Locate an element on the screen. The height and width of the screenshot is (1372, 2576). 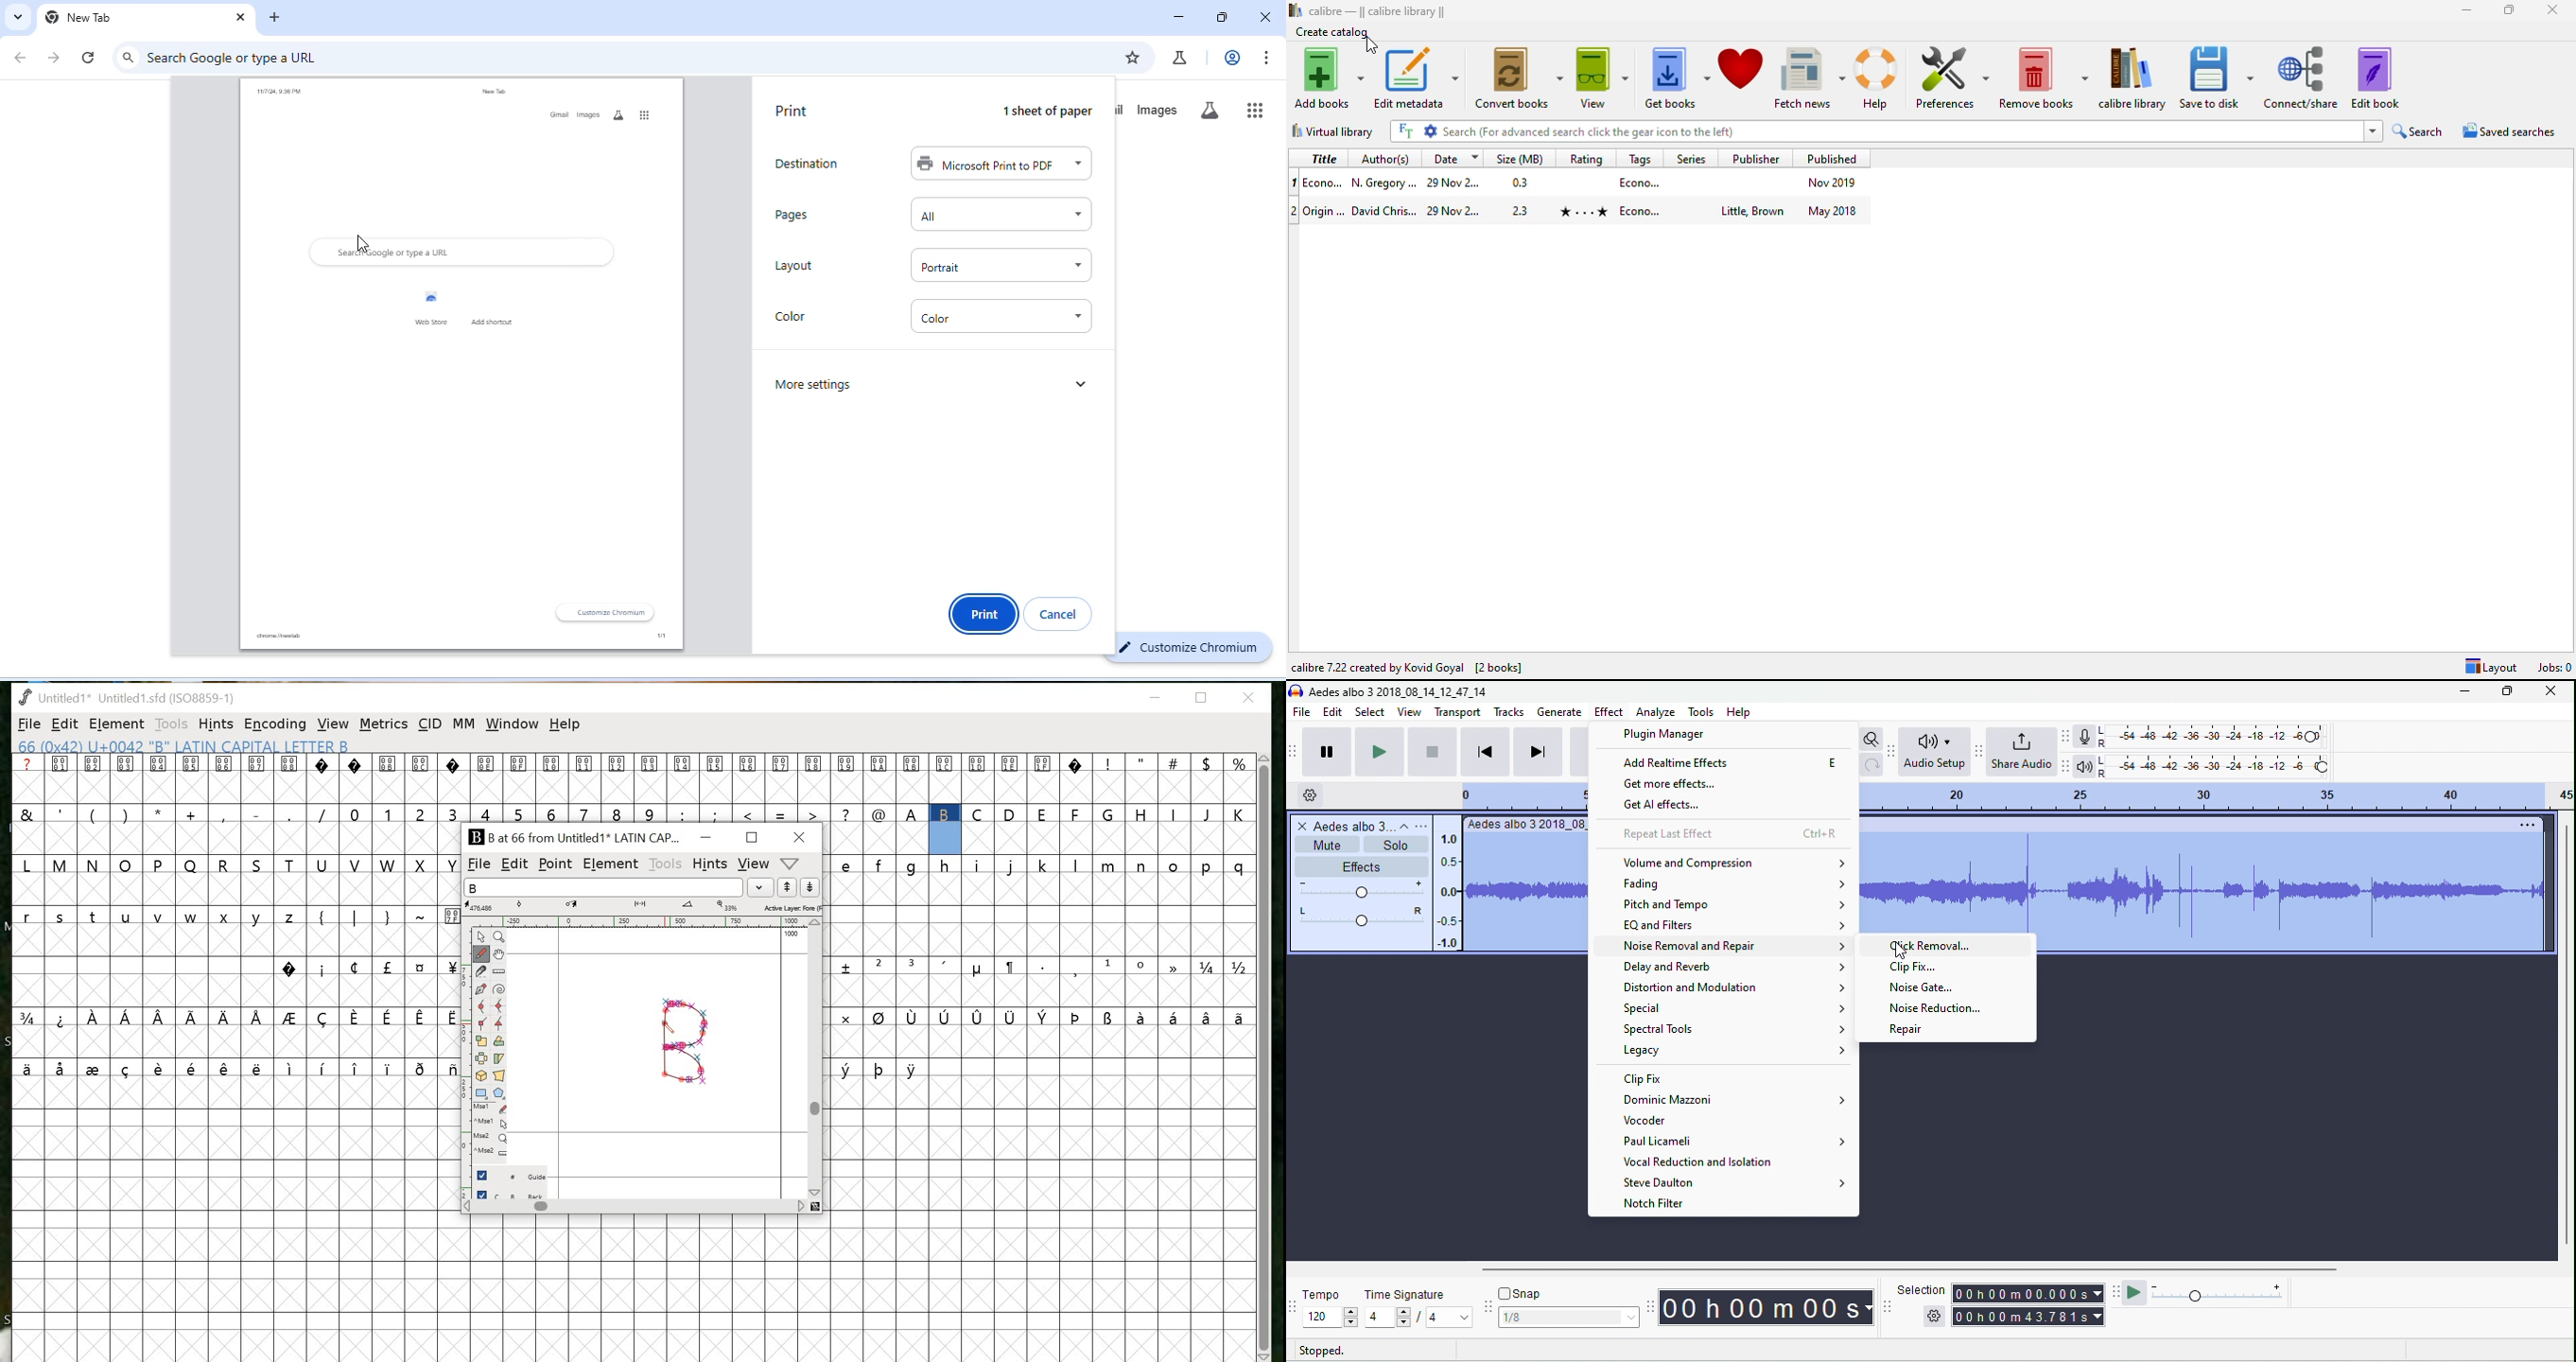
customize chromium is located at coordinates (1195, 646).